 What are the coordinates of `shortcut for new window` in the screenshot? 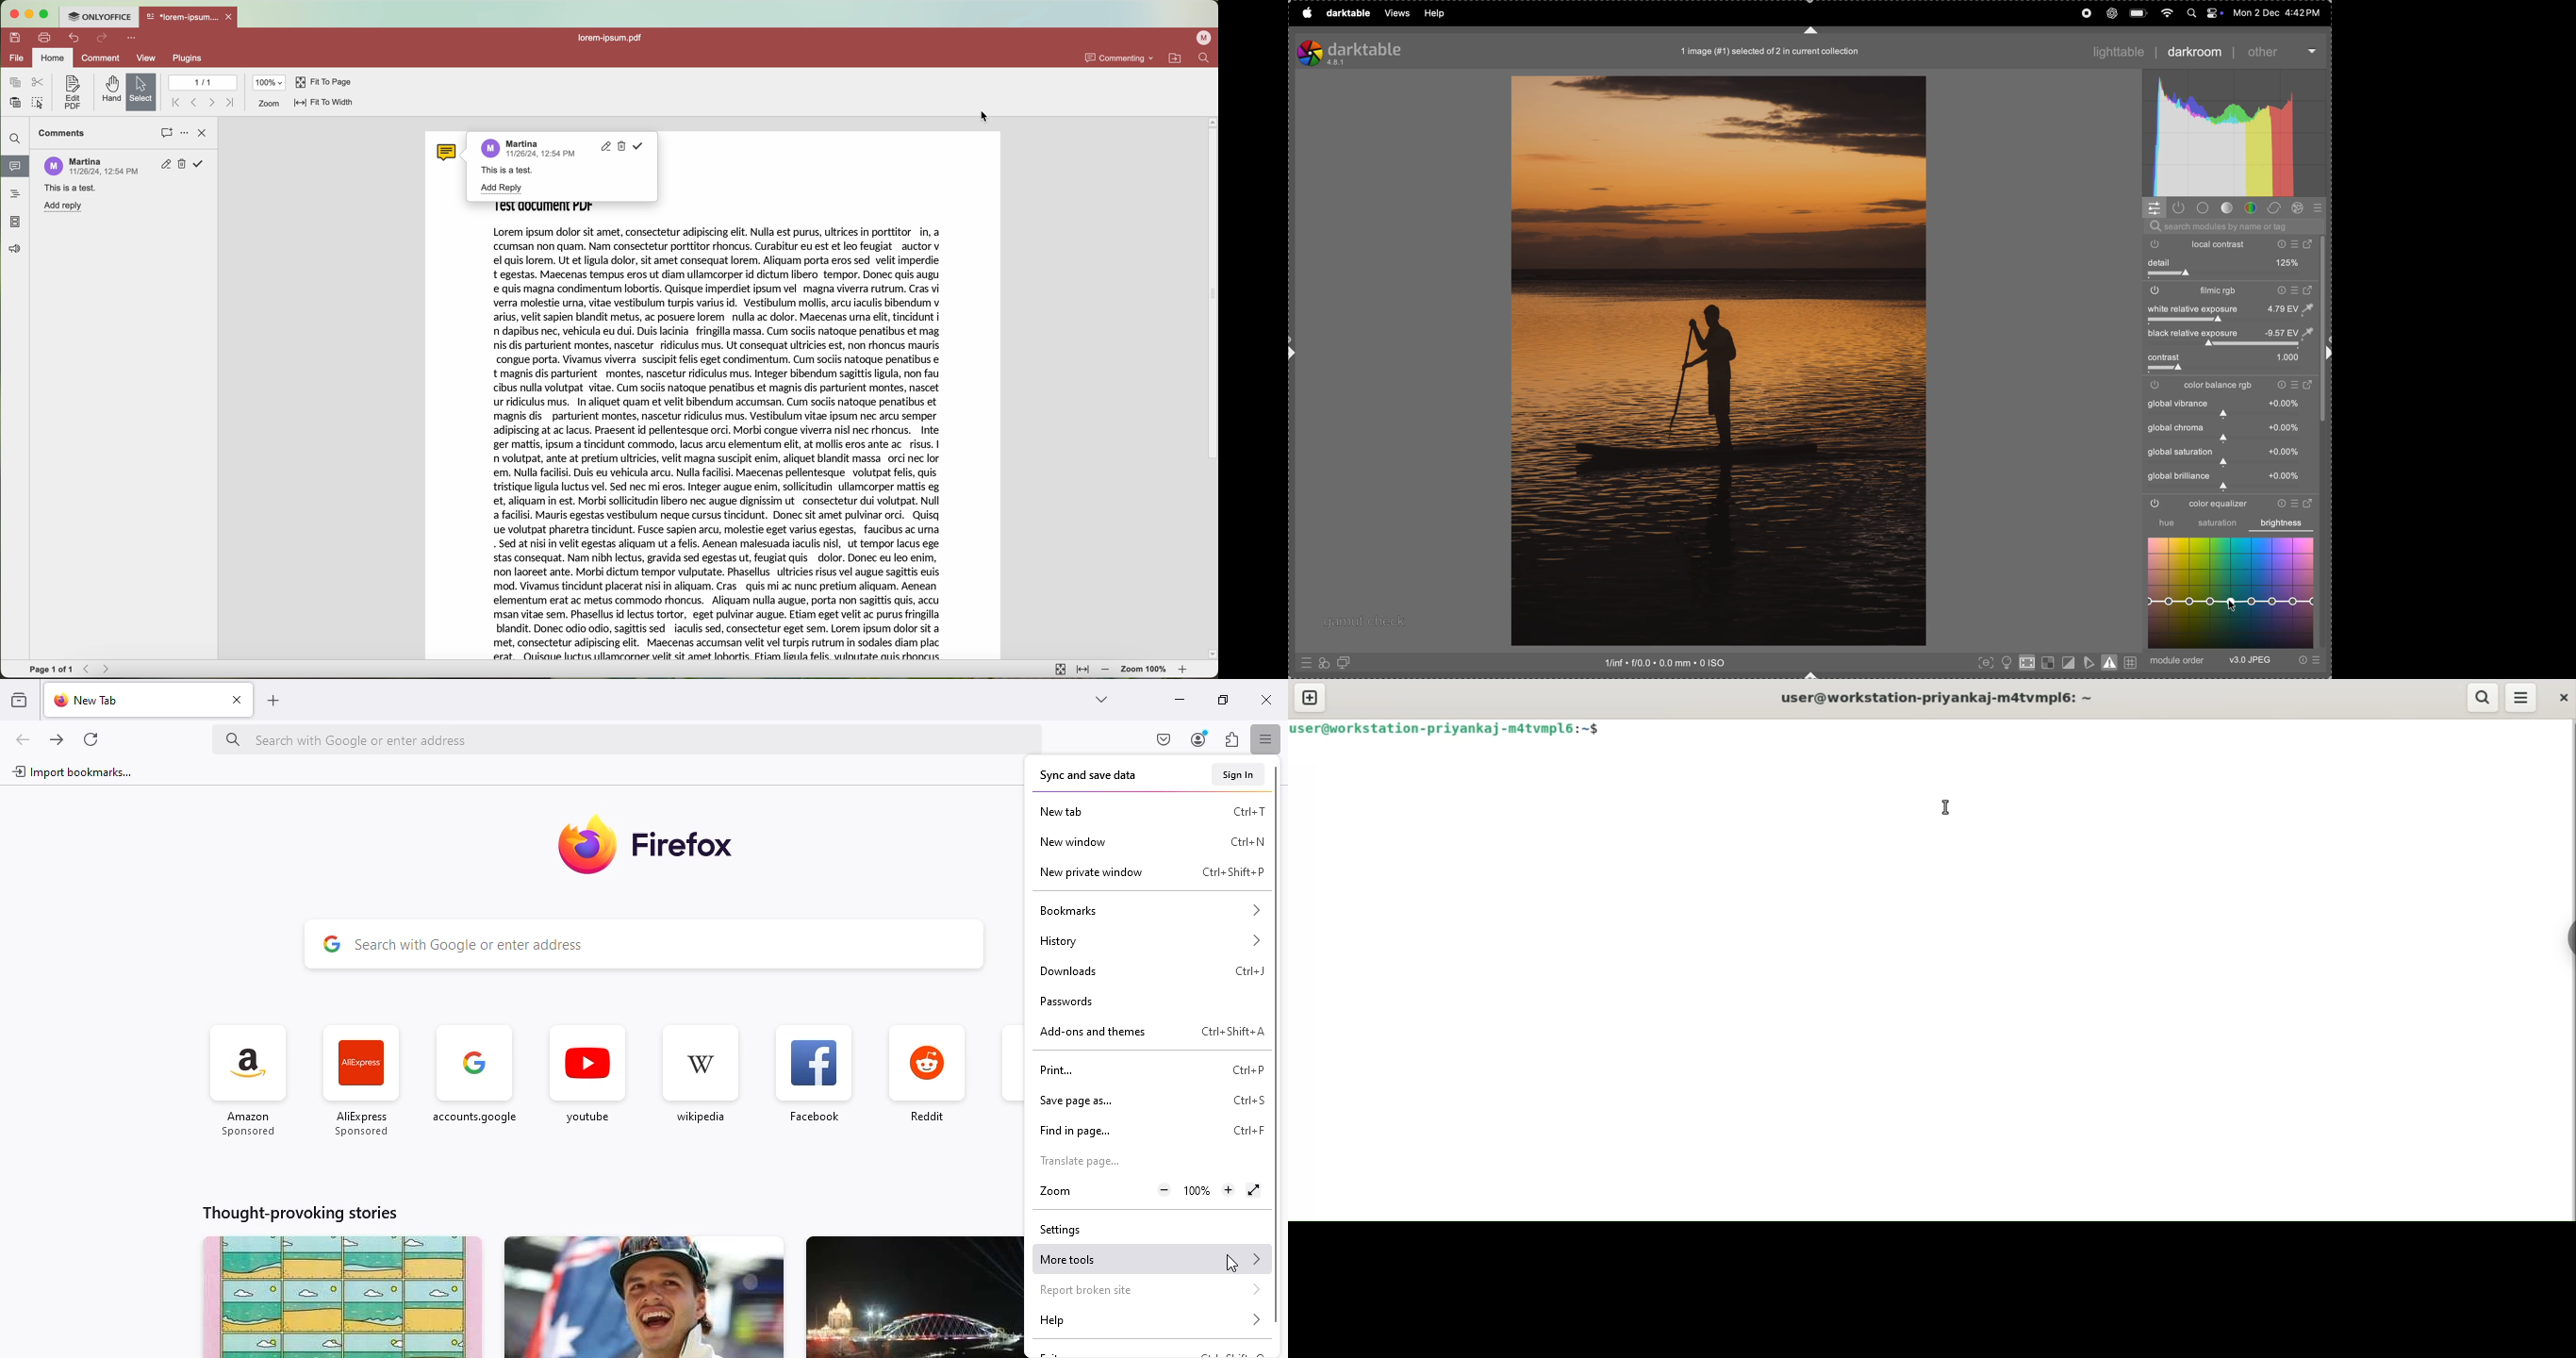 It's located at (1248, 841).